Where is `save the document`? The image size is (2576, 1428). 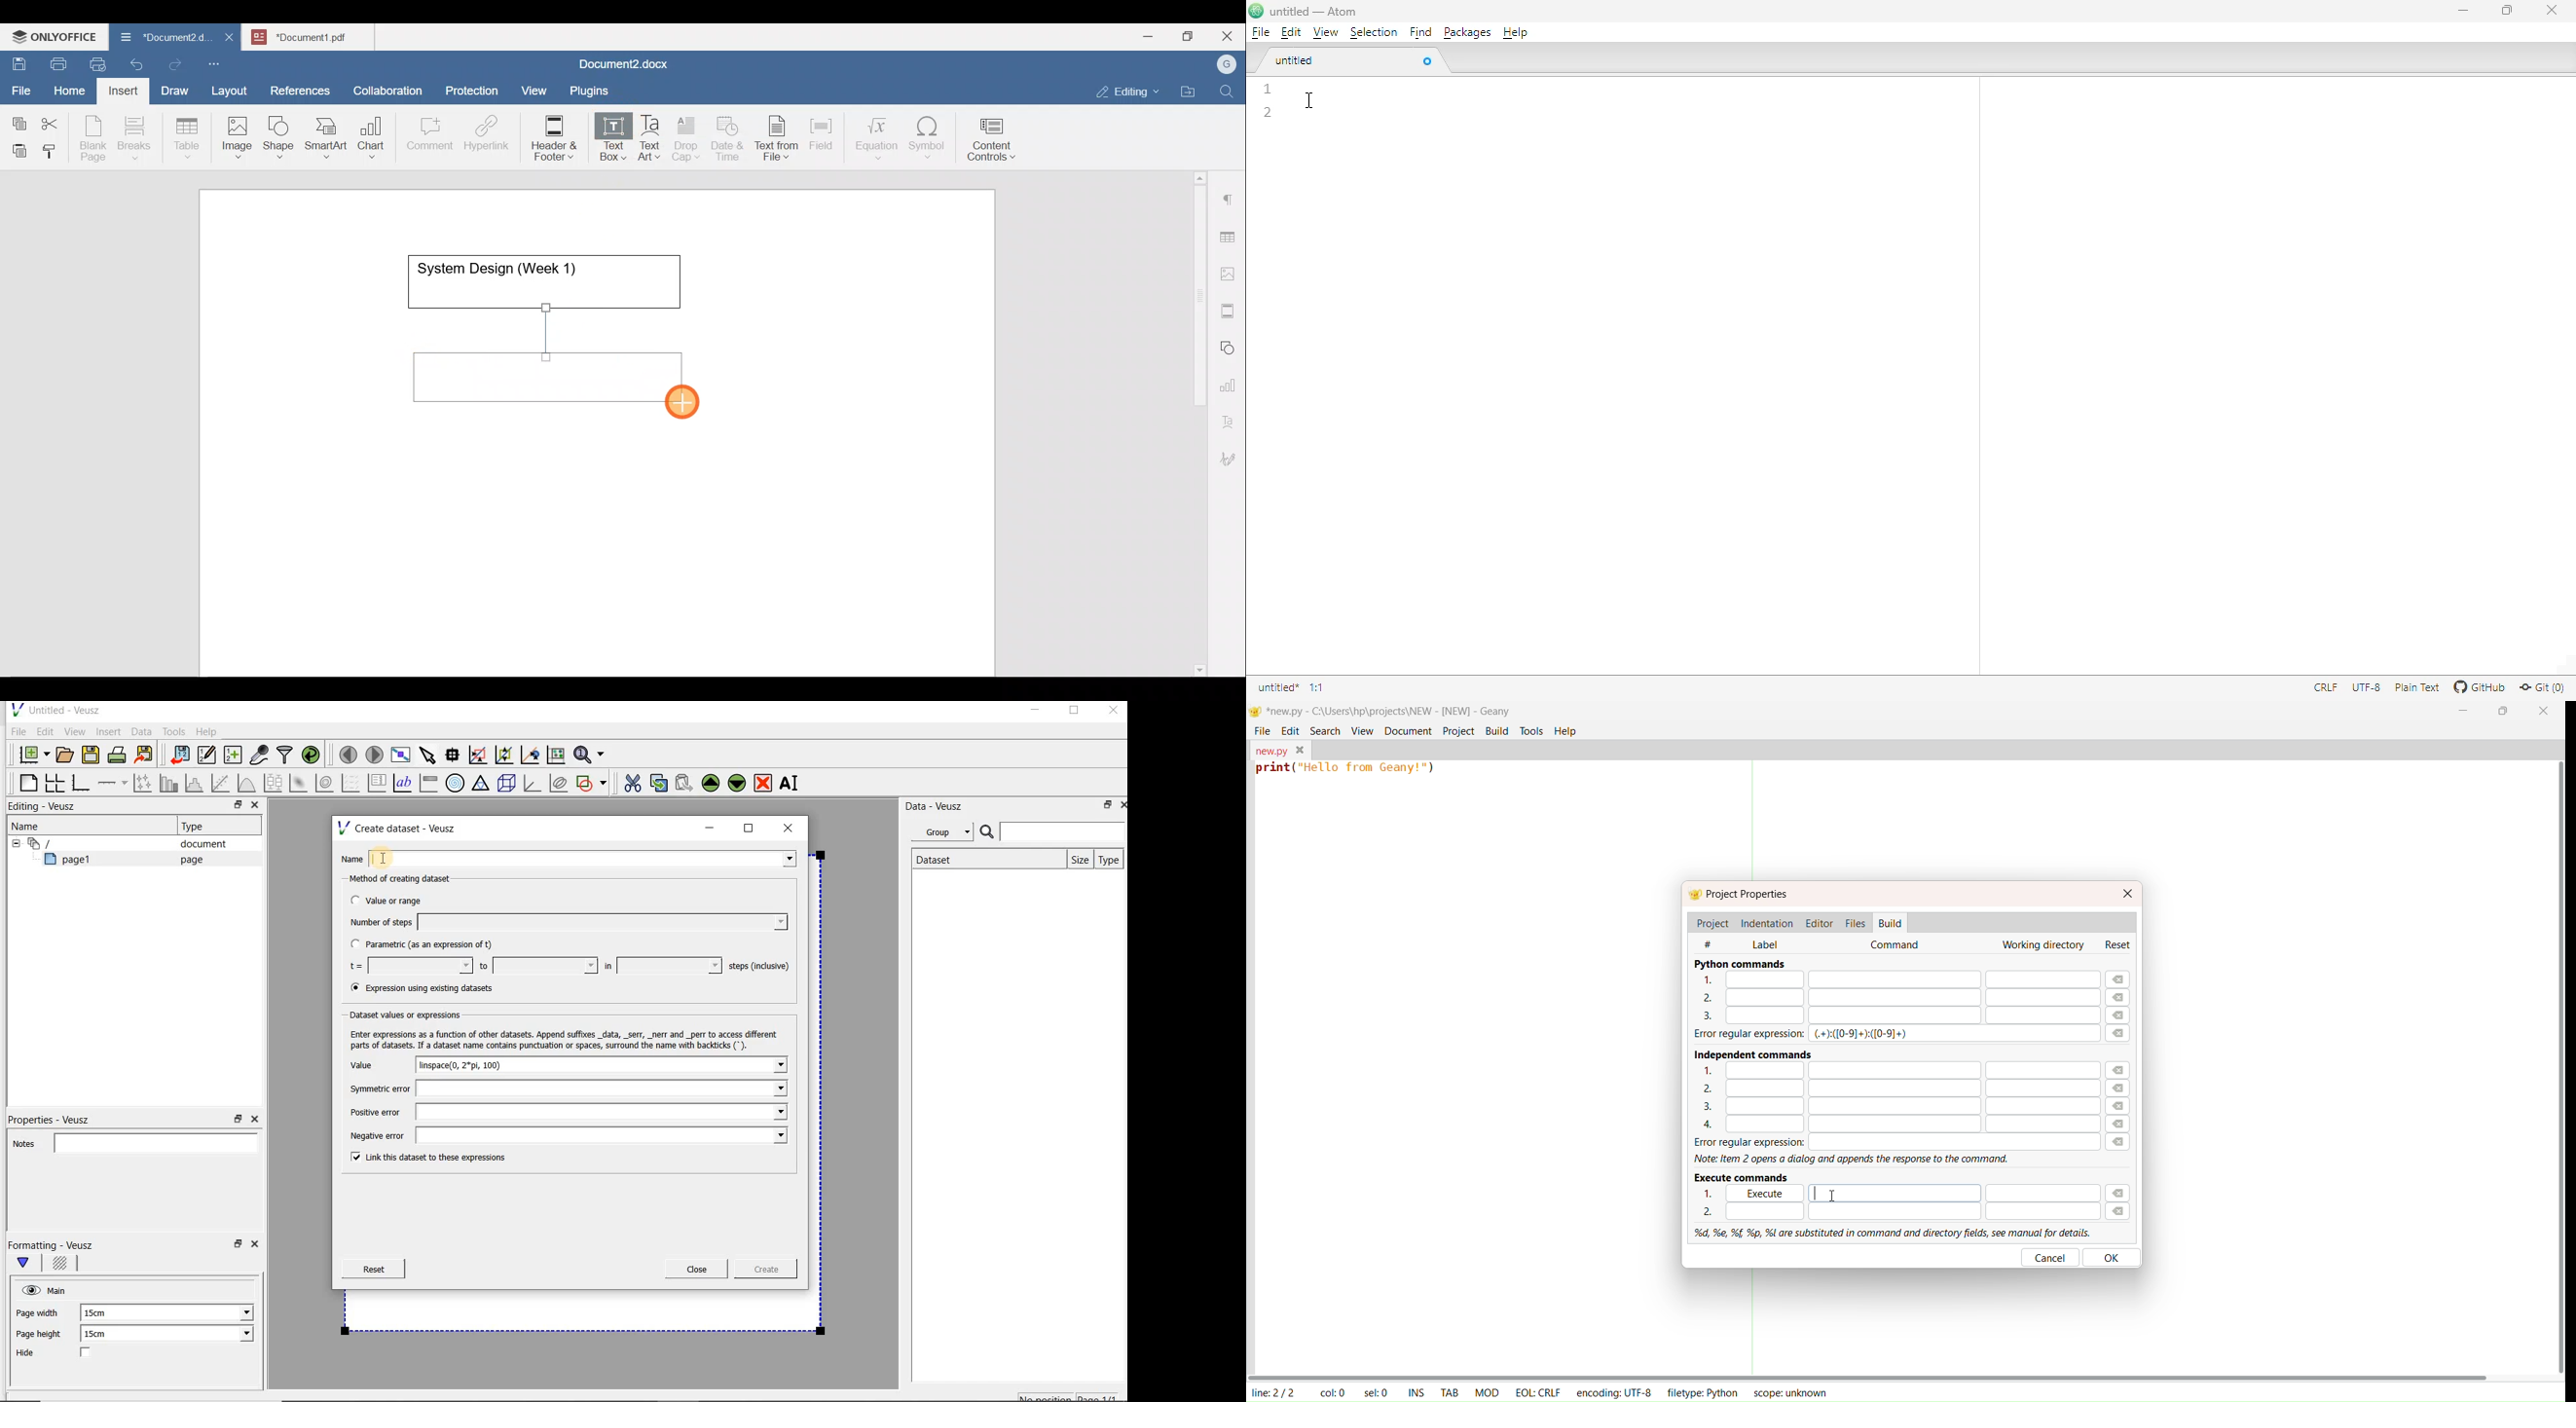 save the document is located at coordinates (94, 755).